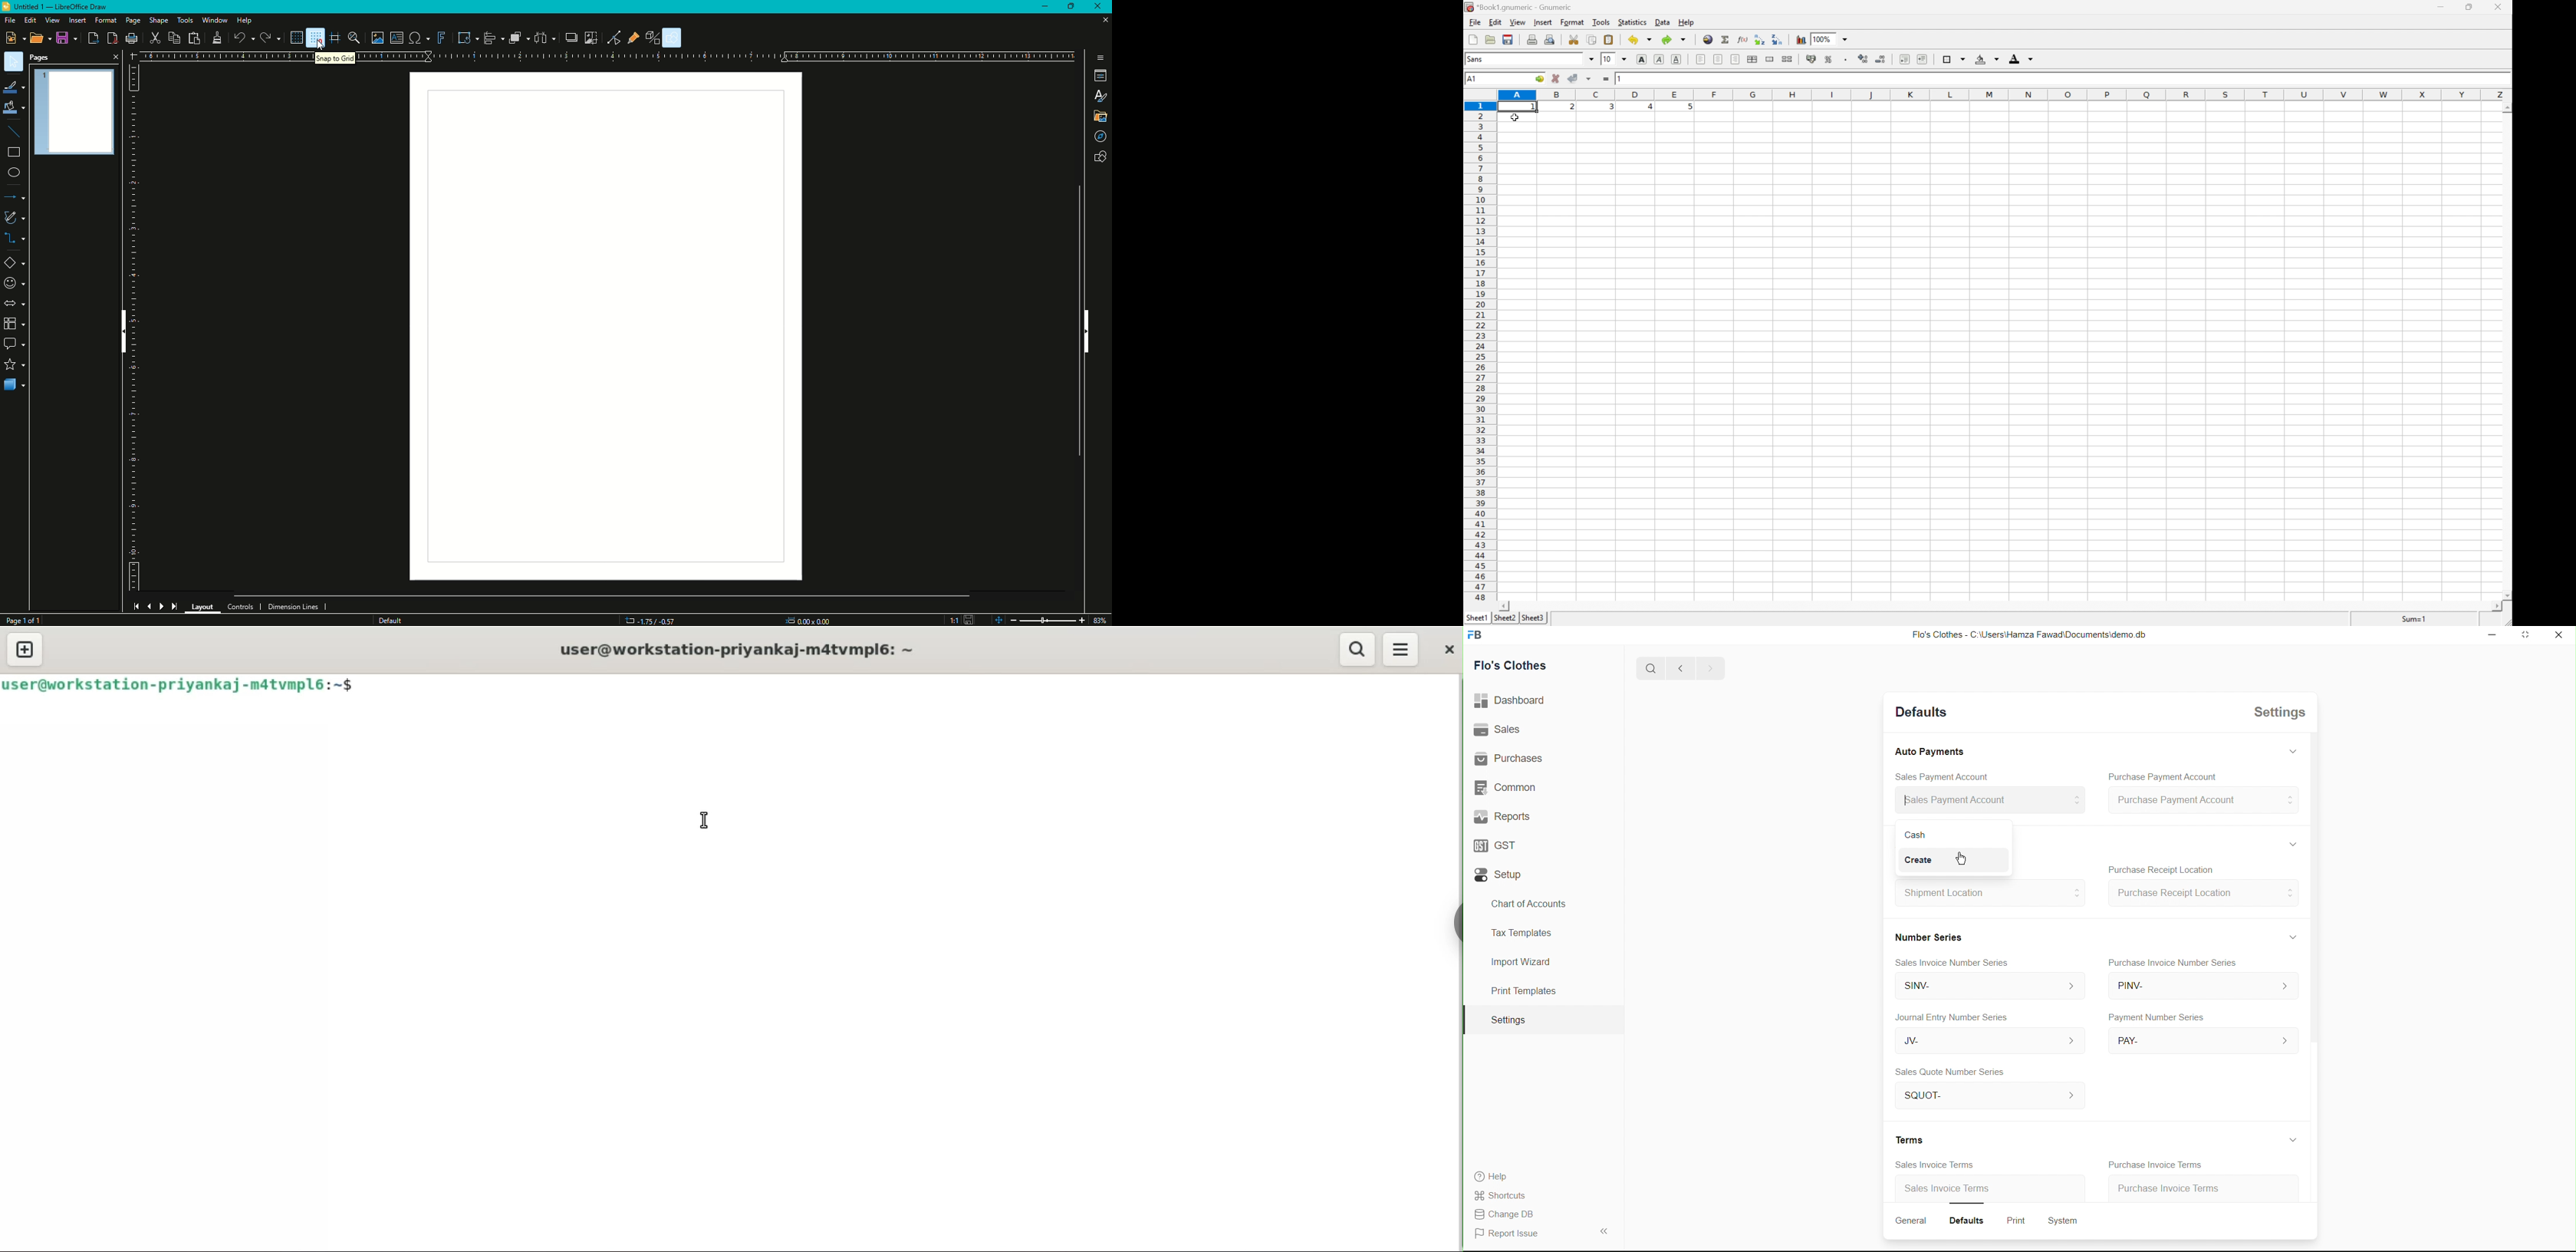 The width and height of the screenshot is (2576, 1260). I want to click on Insert, so click(80, 20).